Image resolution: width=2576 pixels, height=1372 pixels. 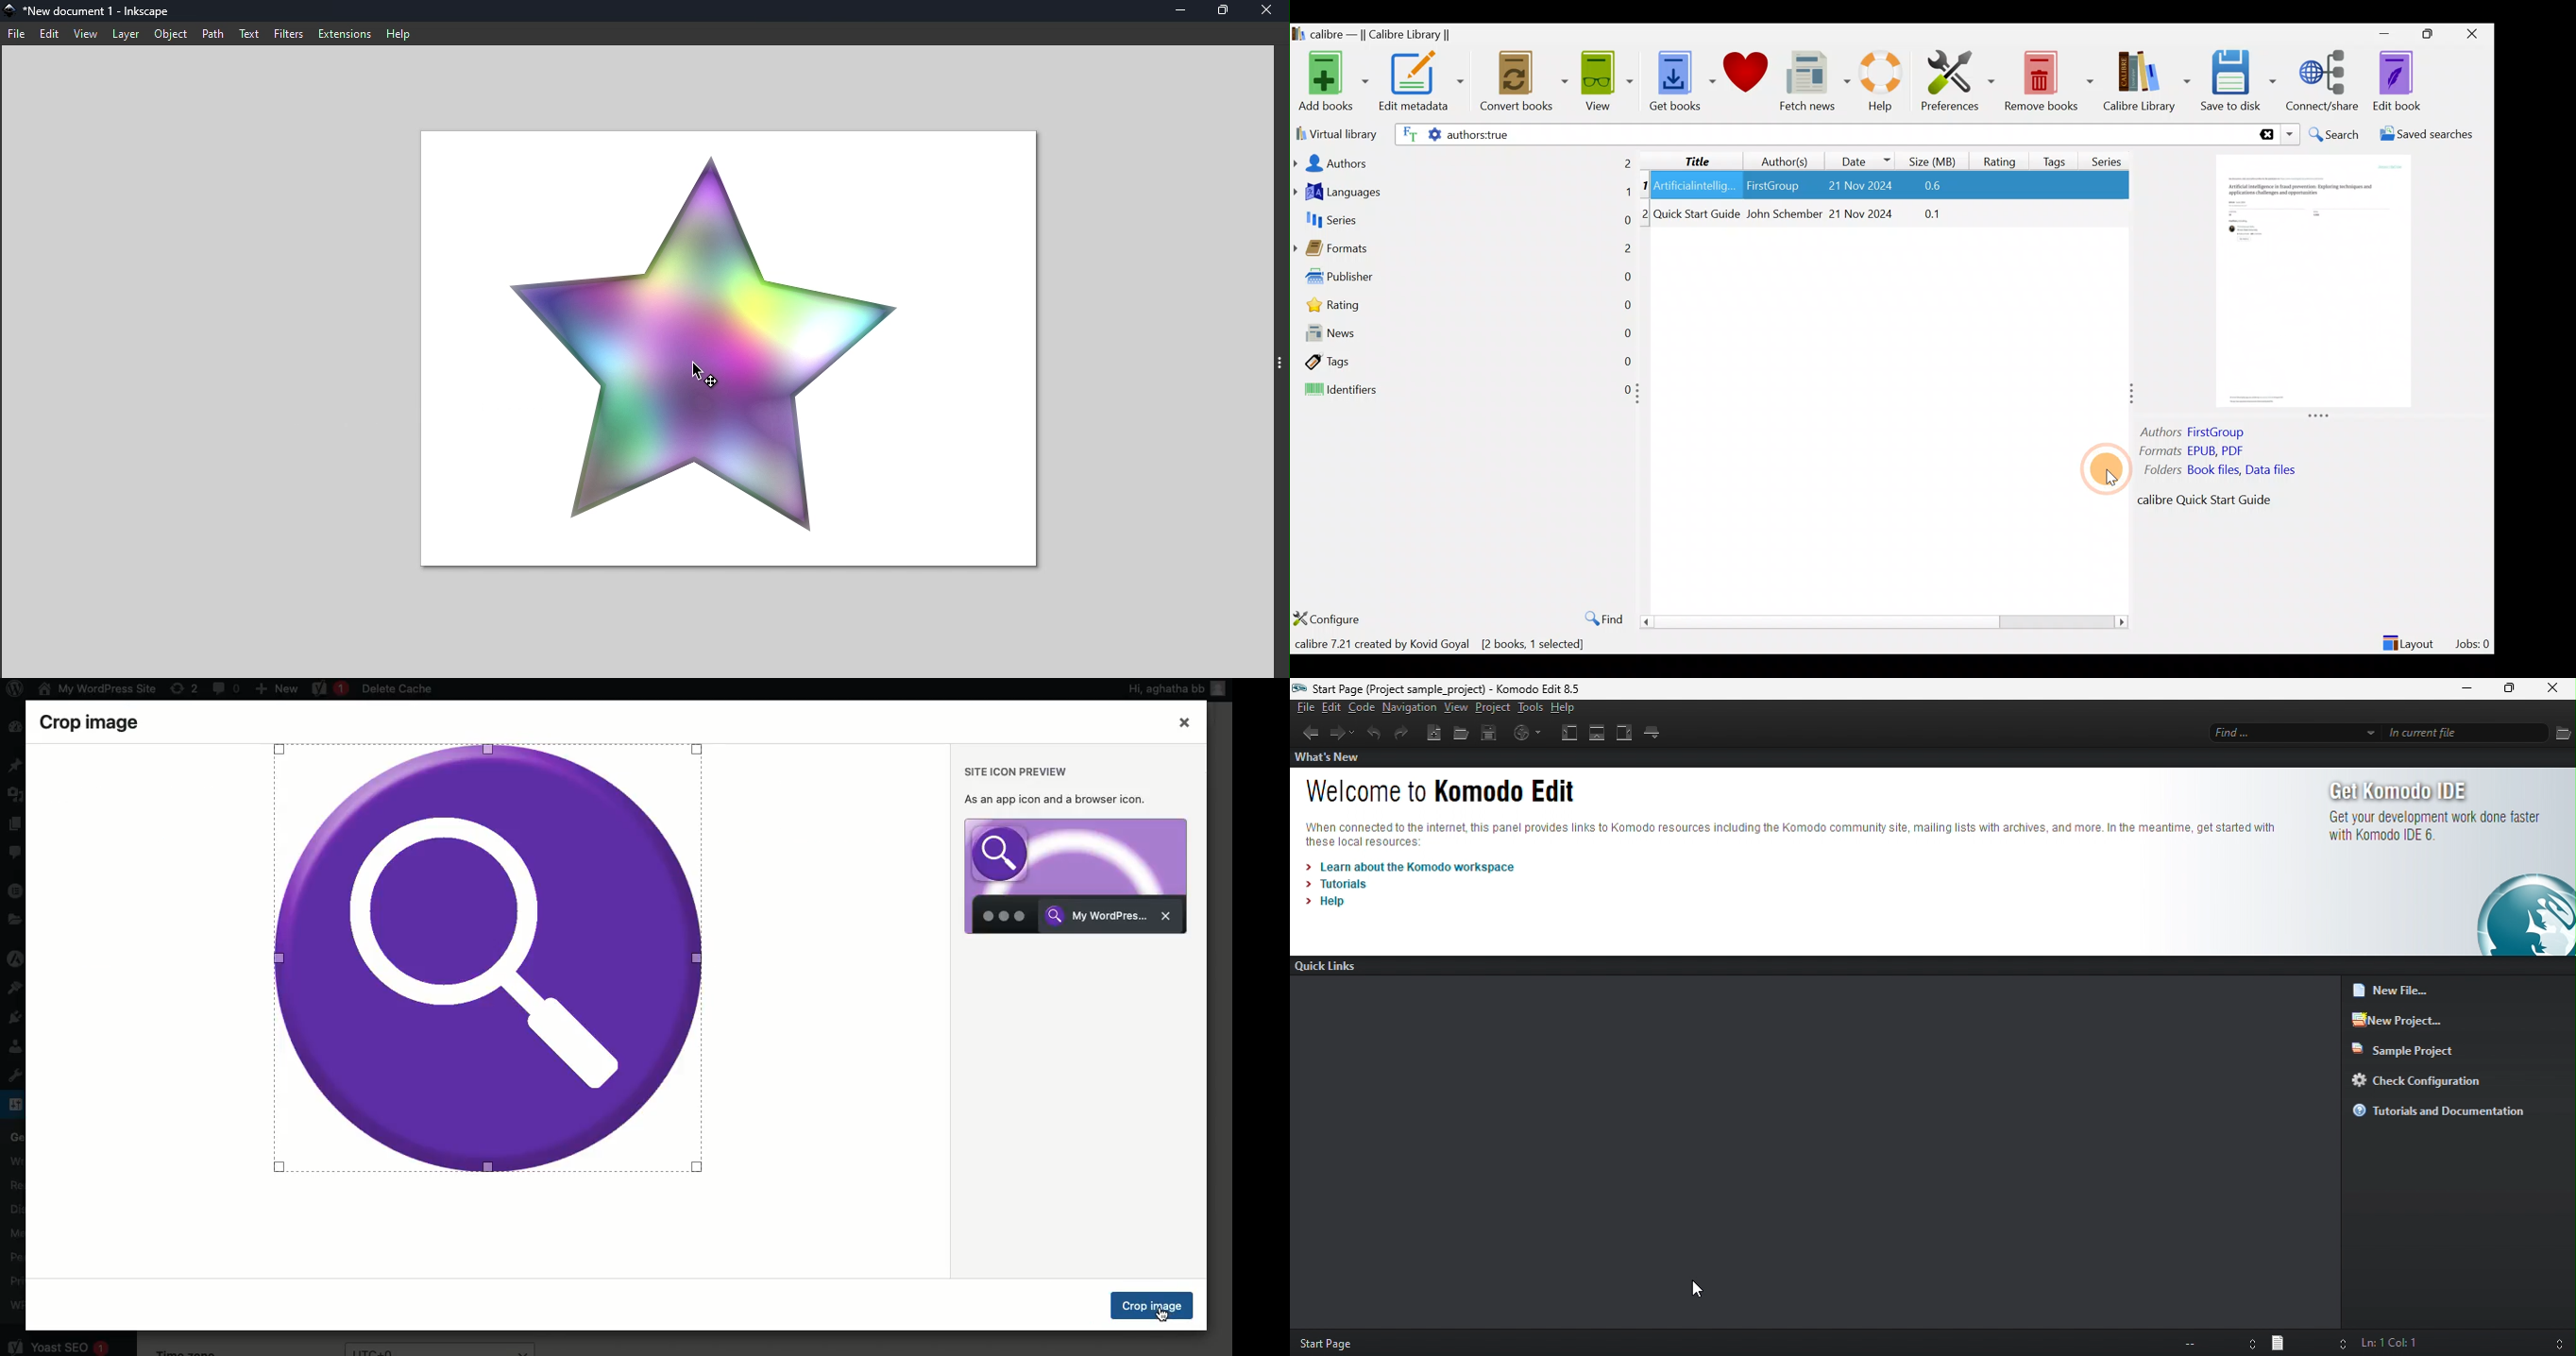 What do you see at coordinates (2324, 78) in the screenshot?
I see `Connect/share` at bounding box center [2324, 78].